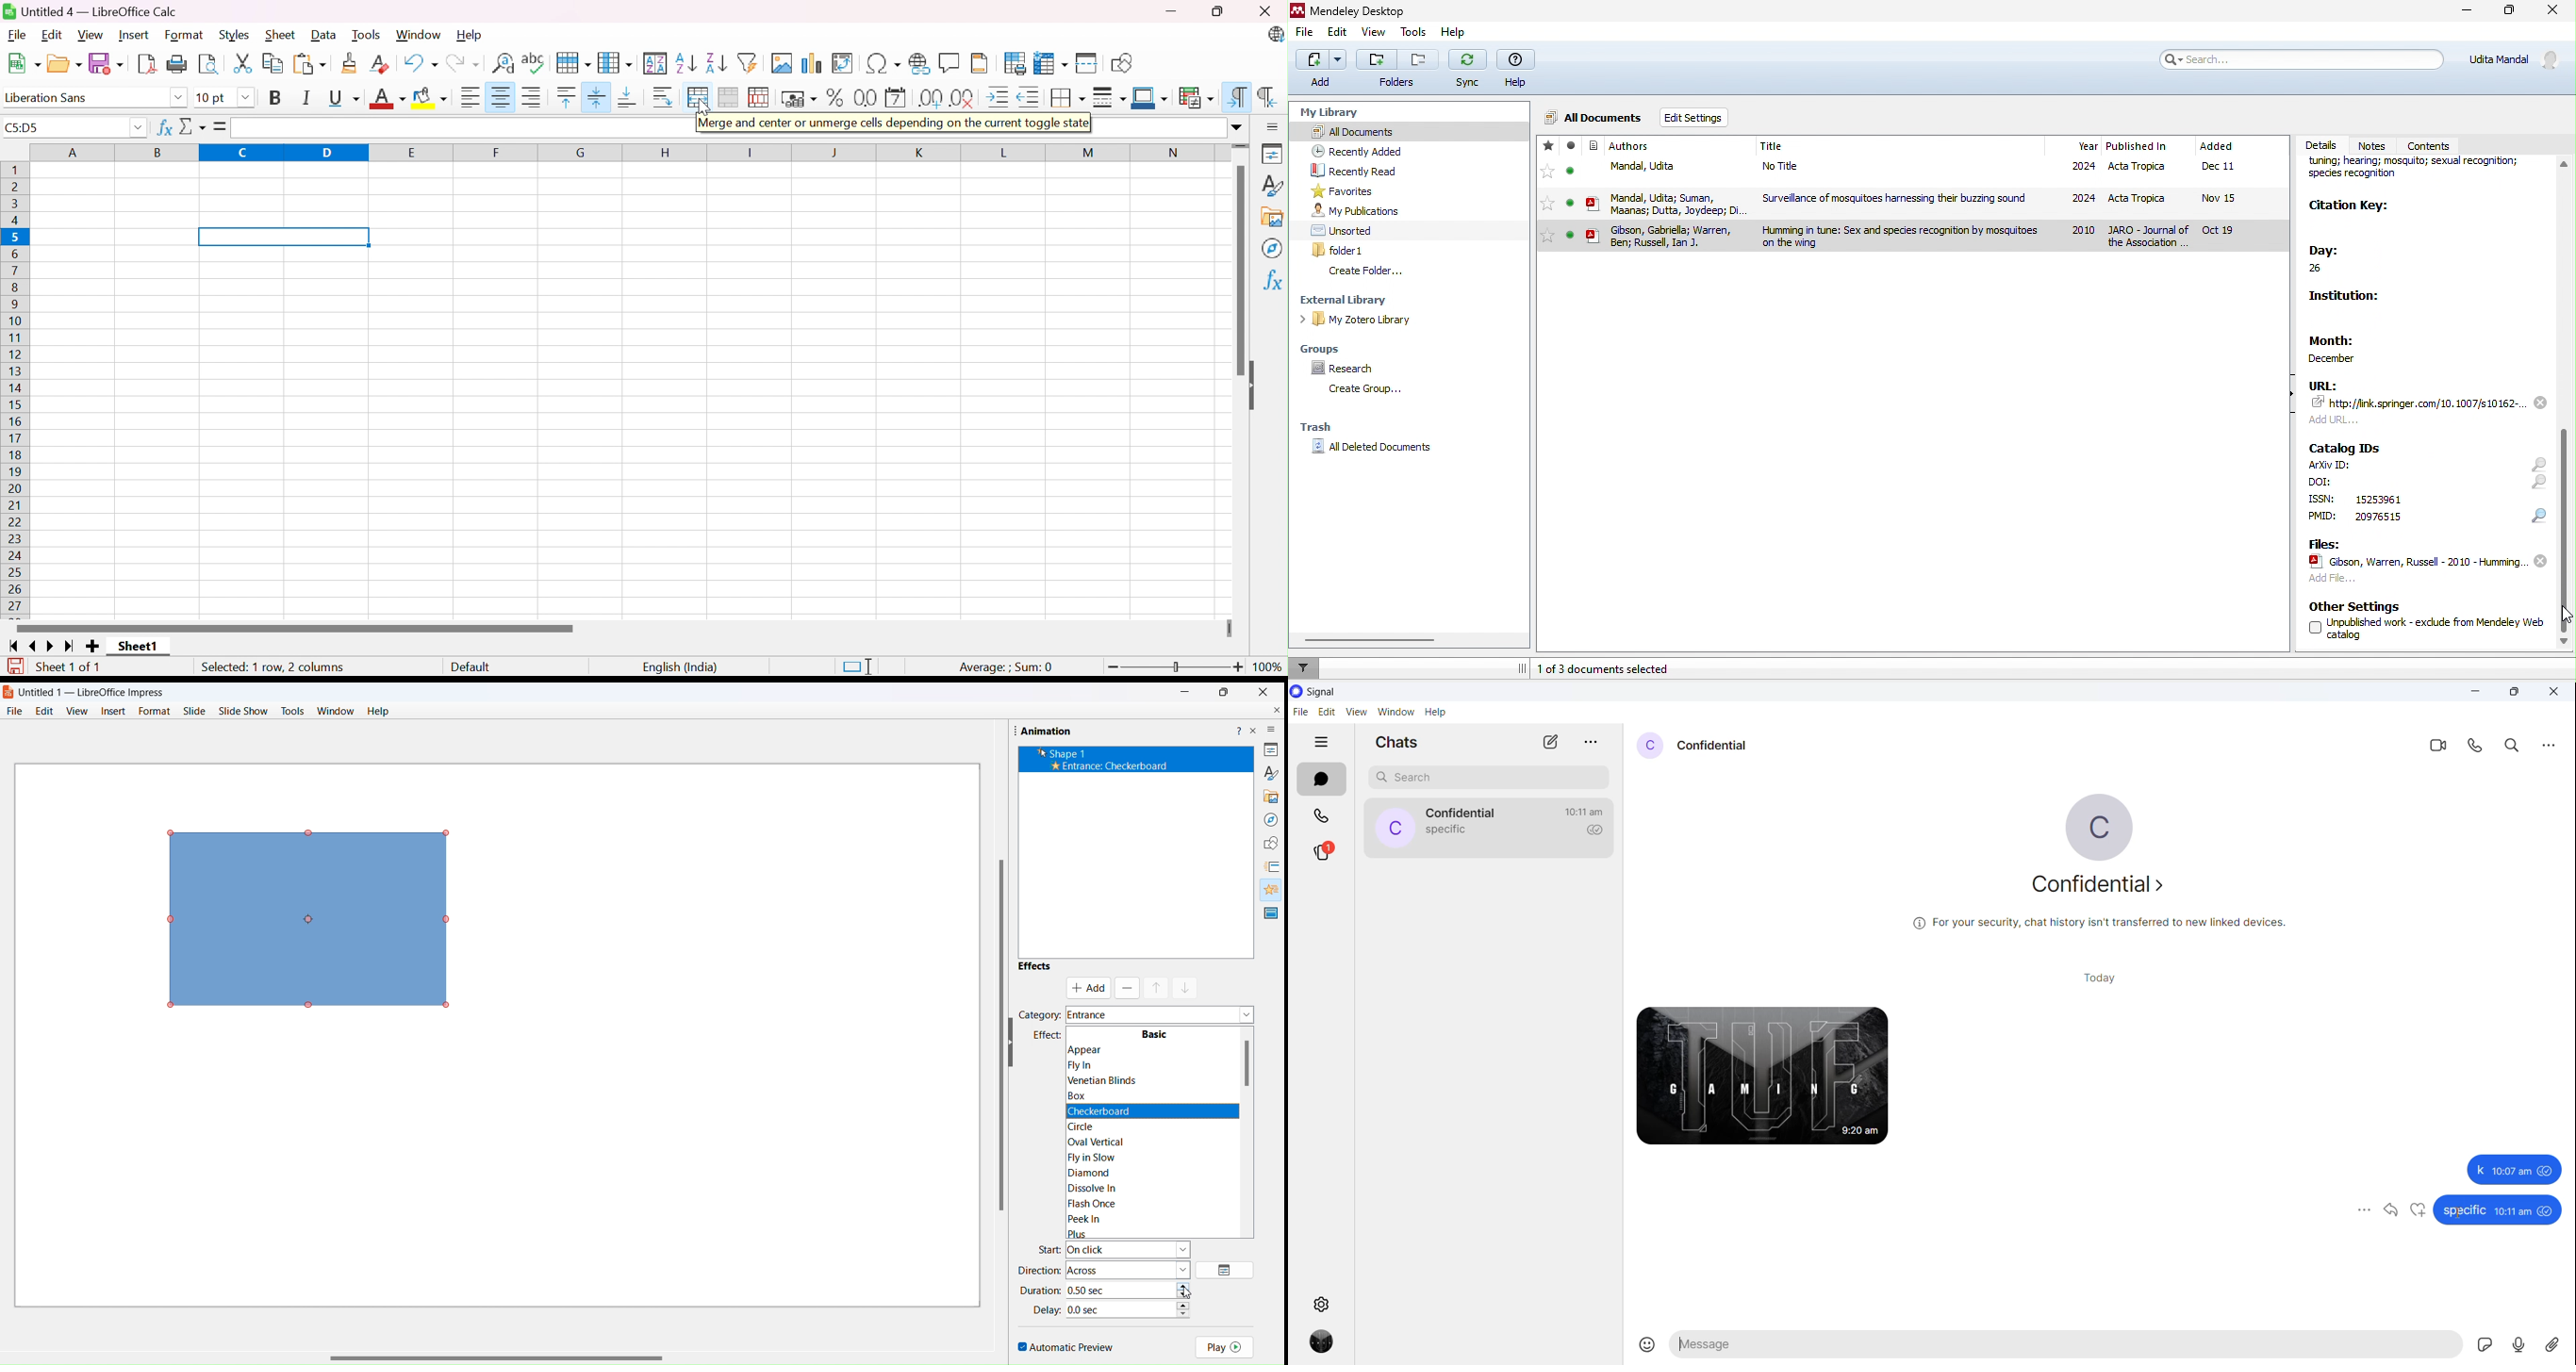  Describe the element at coordinates (1149, 97) in the screenshot. I see `Border Color` at that location.